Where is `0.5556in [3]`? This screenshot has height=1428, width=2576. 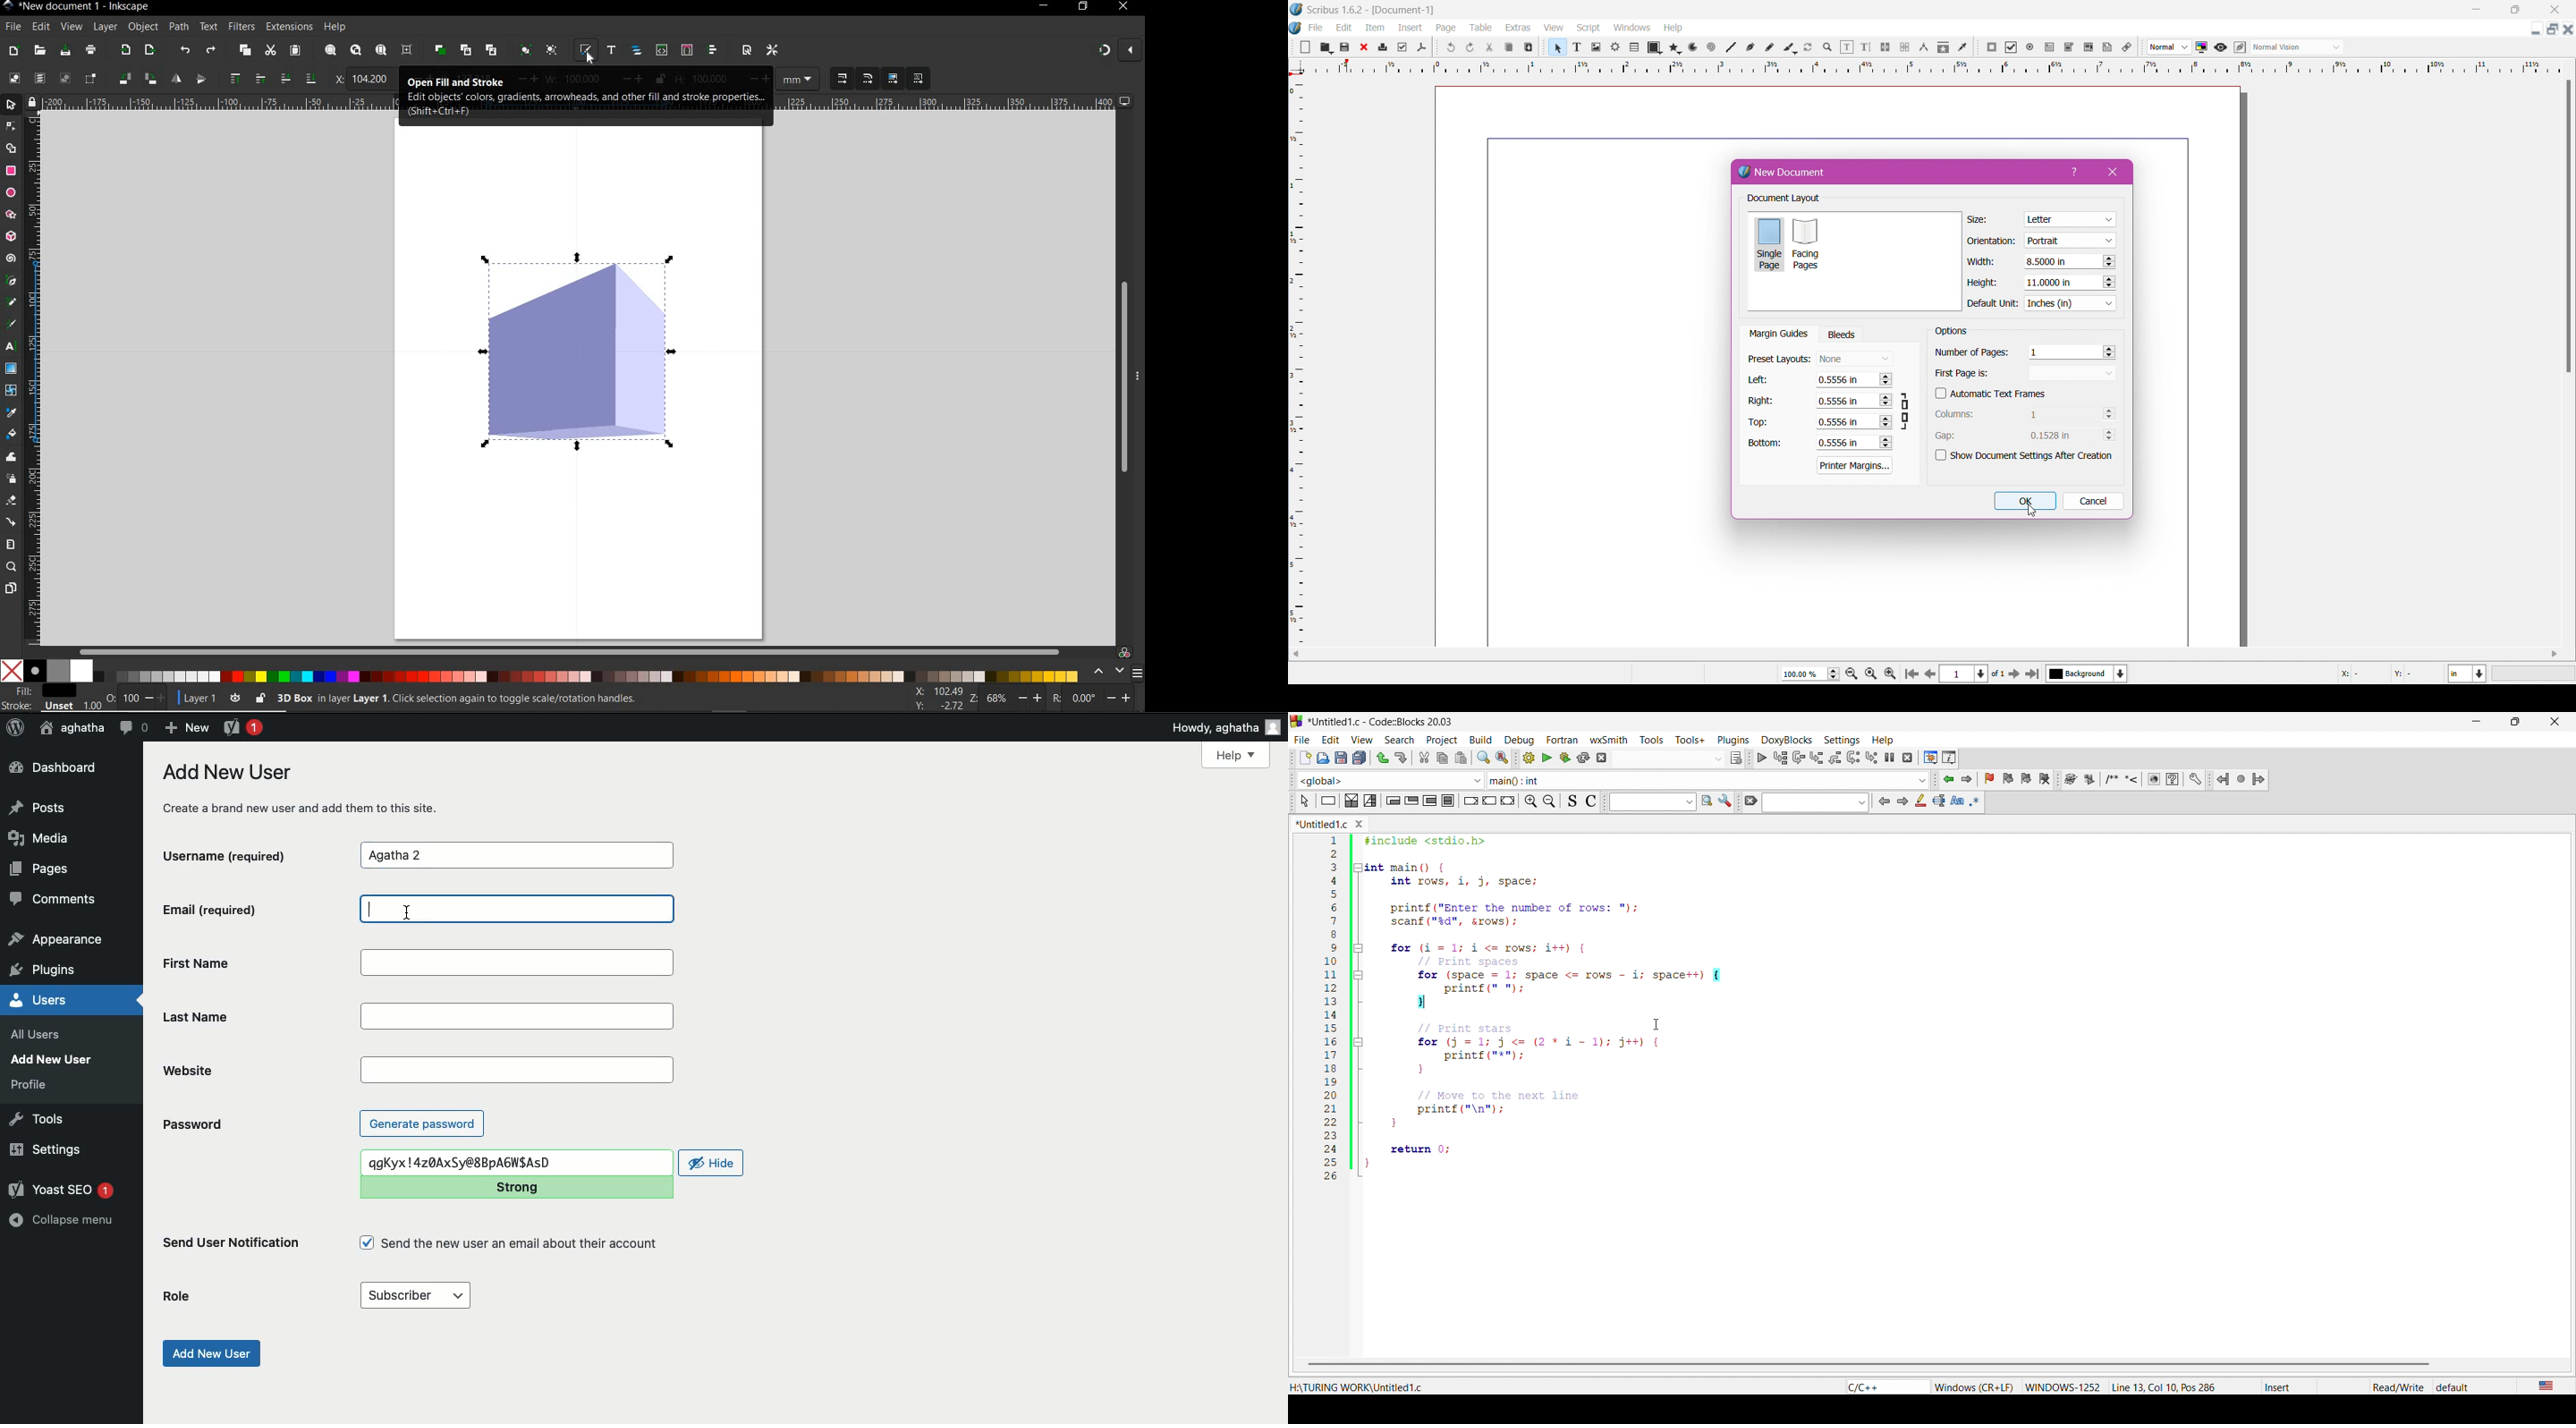 0.5556in [3] is located at coordinates (1854, 444).